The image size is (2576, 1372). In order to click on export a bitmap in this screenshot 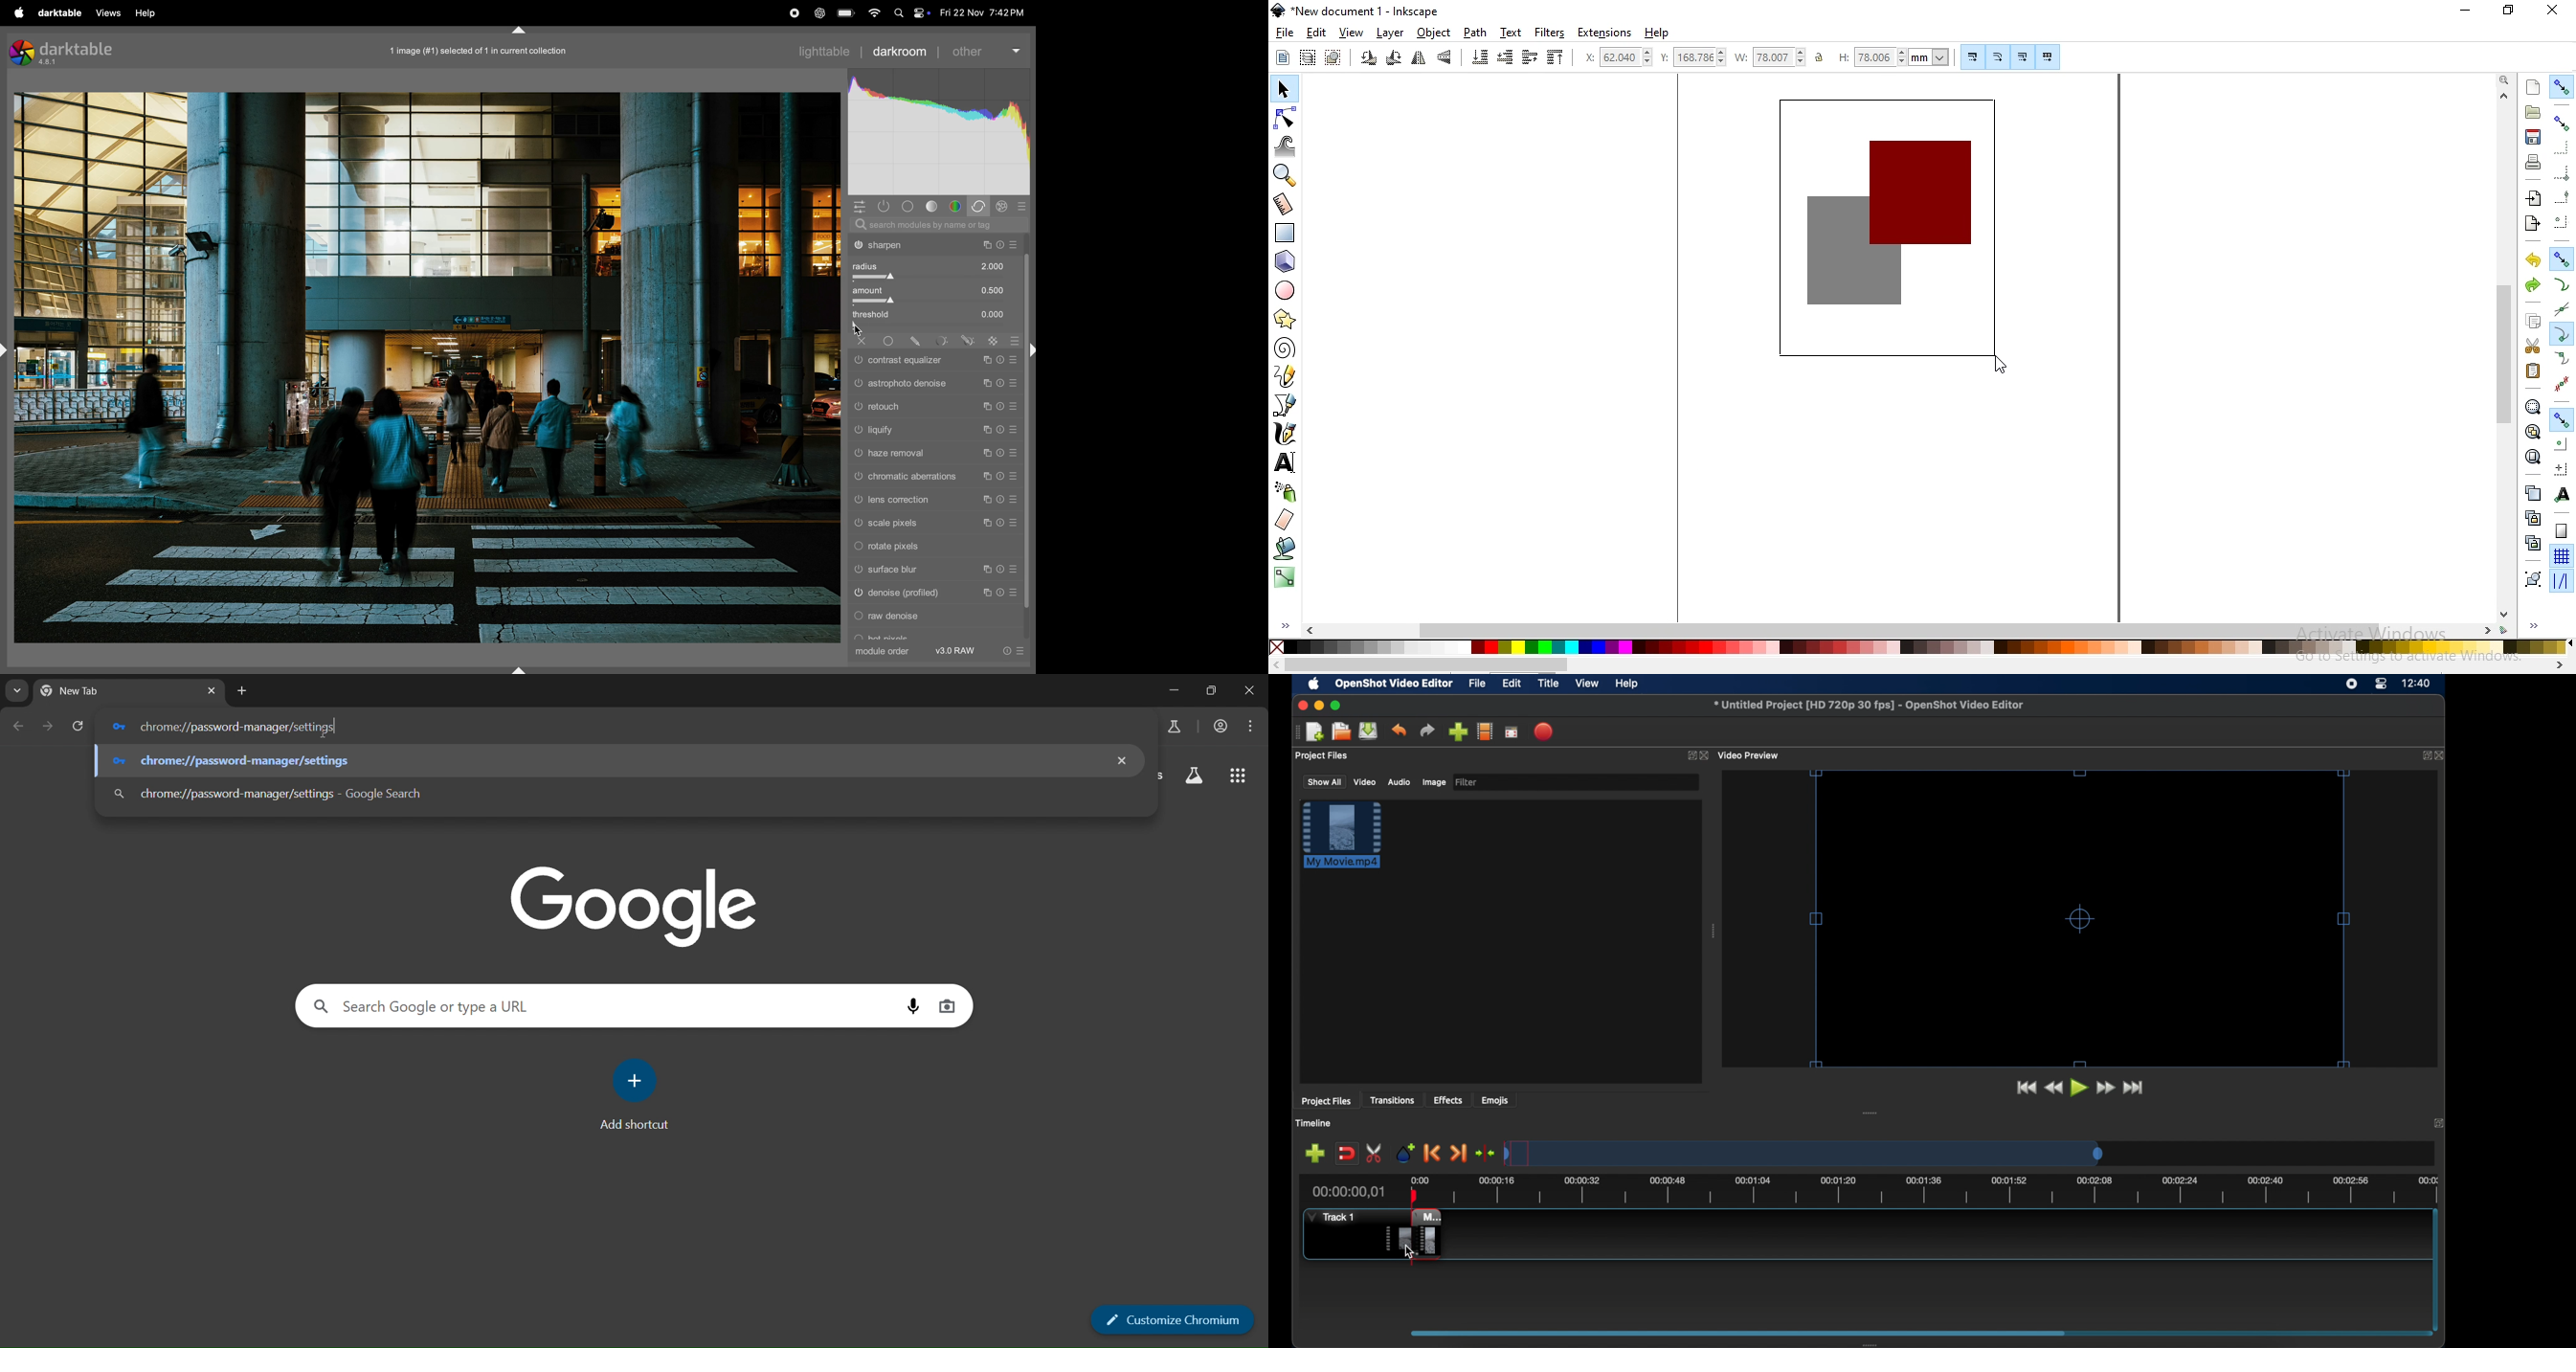, I will do `click(2531, 224)`.